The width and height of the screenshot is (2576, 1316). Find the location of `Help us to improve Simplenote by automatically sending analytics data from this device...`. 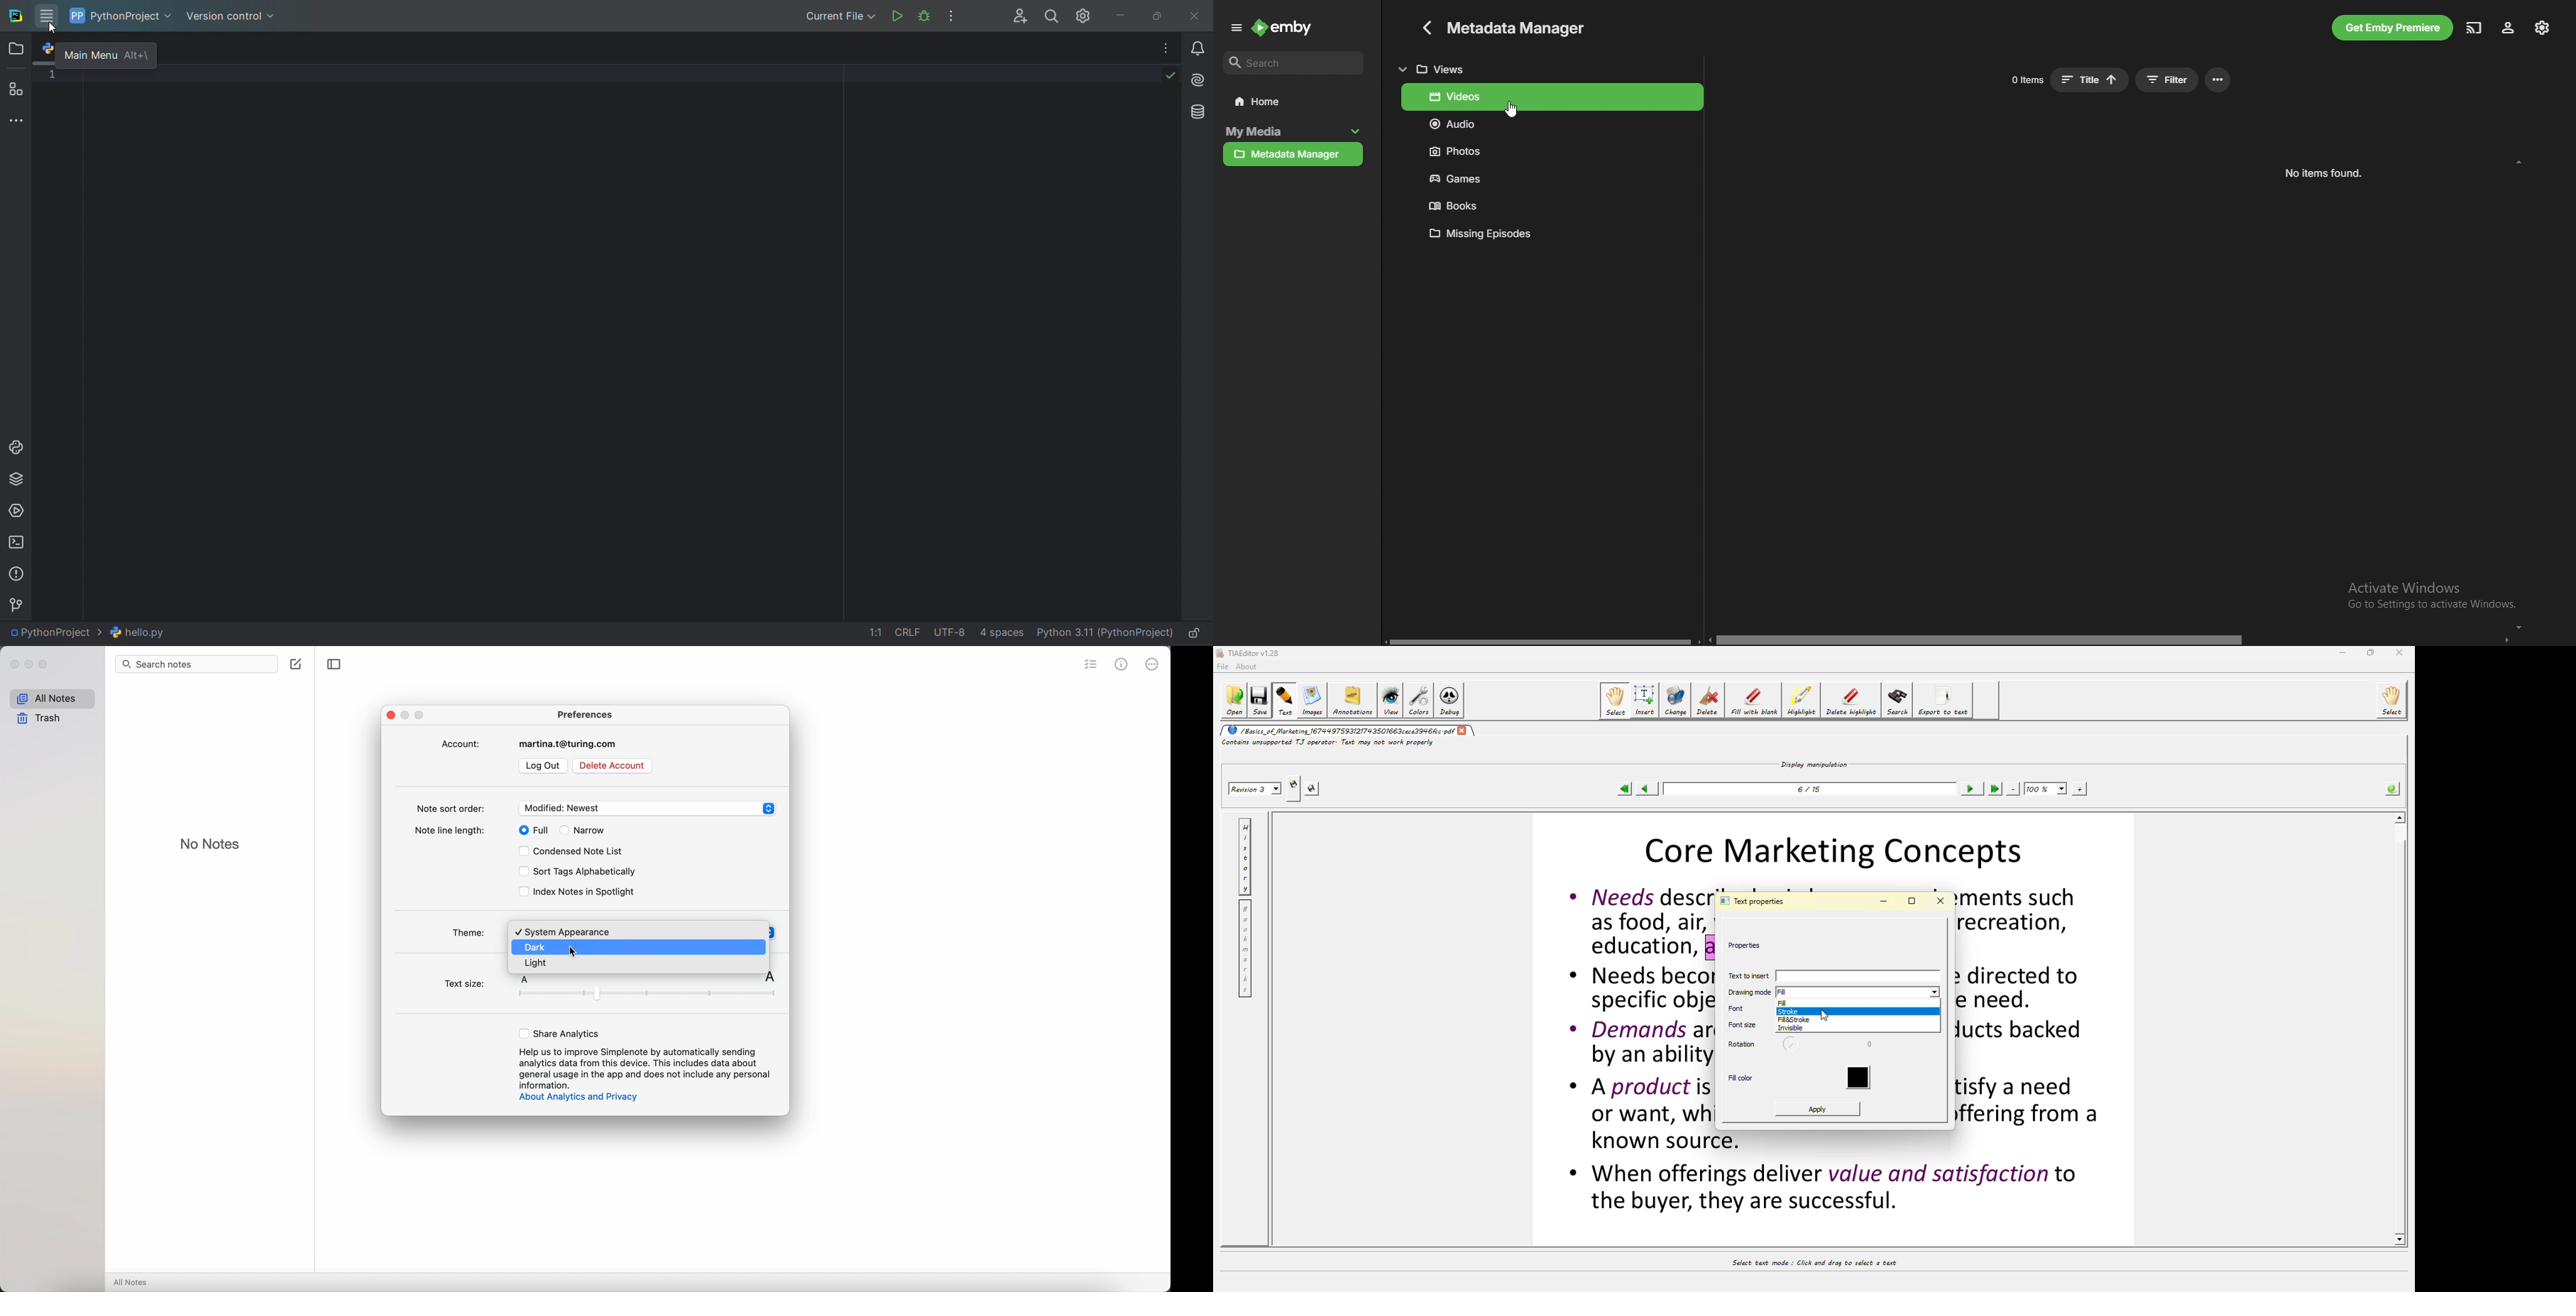

Help us to improve Simplenote by automatically sending analytics data from this device... is located at coordinates (645, 1068).